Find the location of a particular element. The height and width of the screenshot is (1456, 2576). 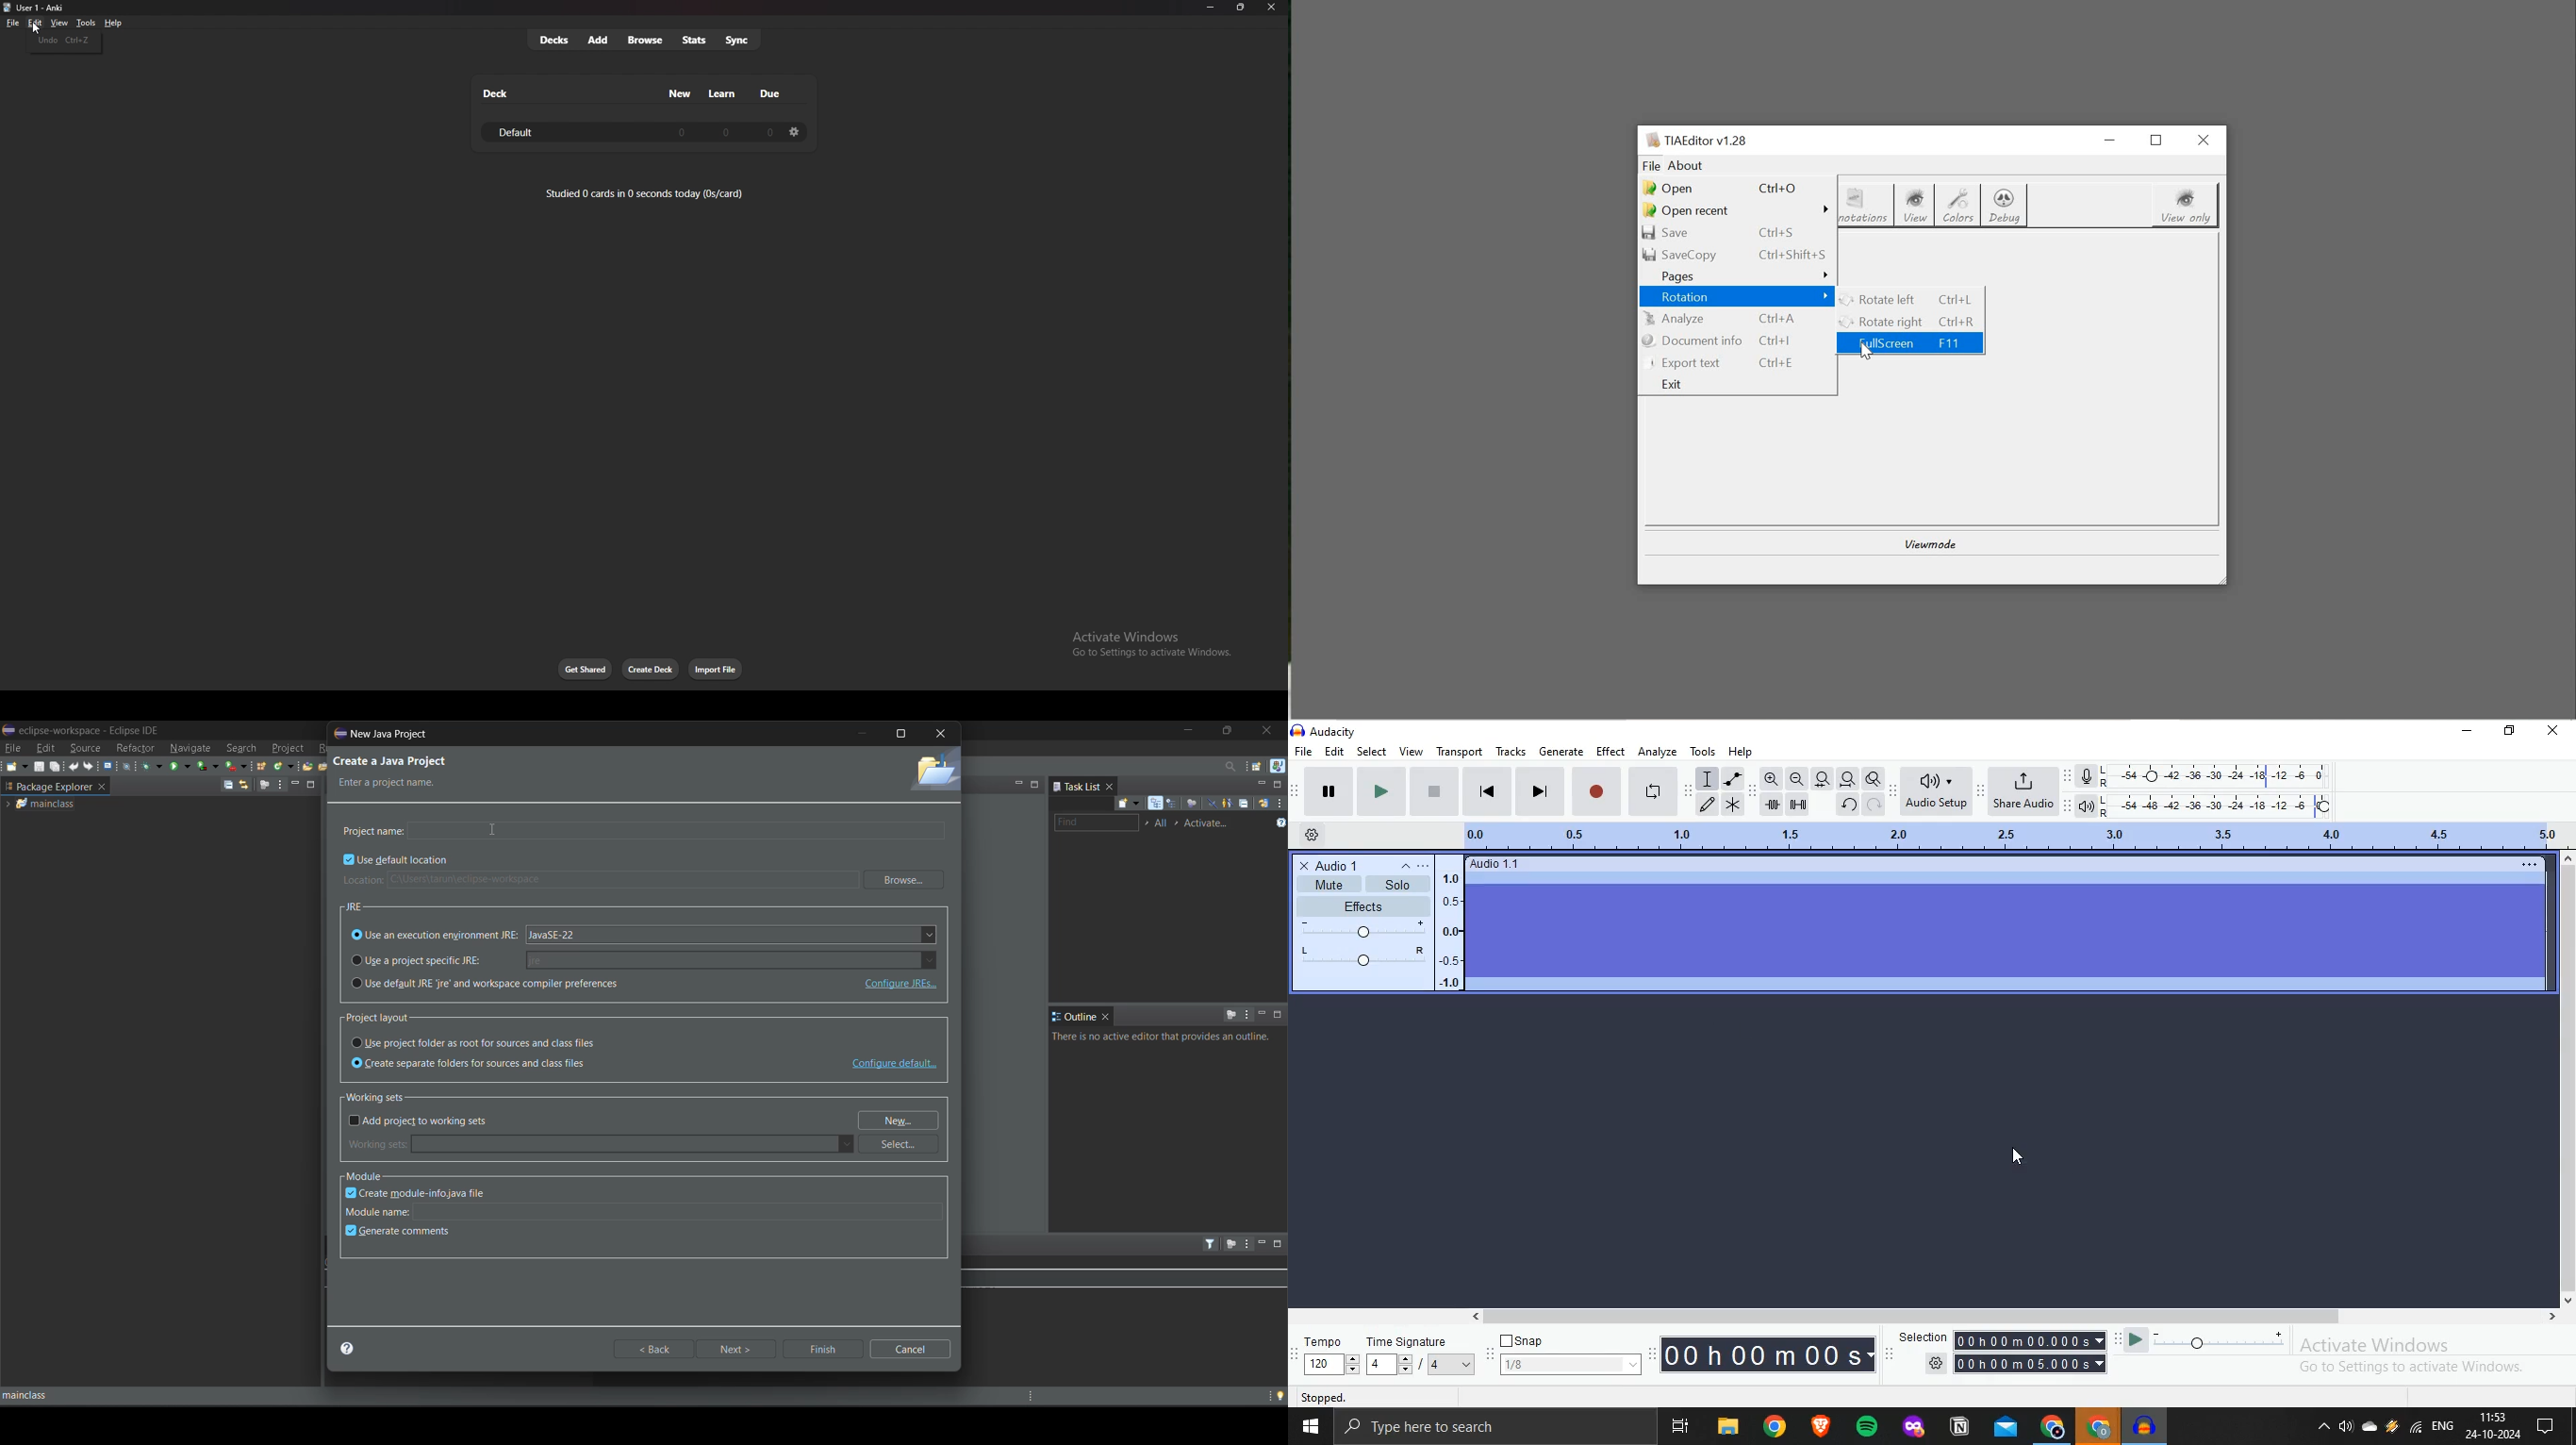

Wifi is located at coordinates (2417, 1430).